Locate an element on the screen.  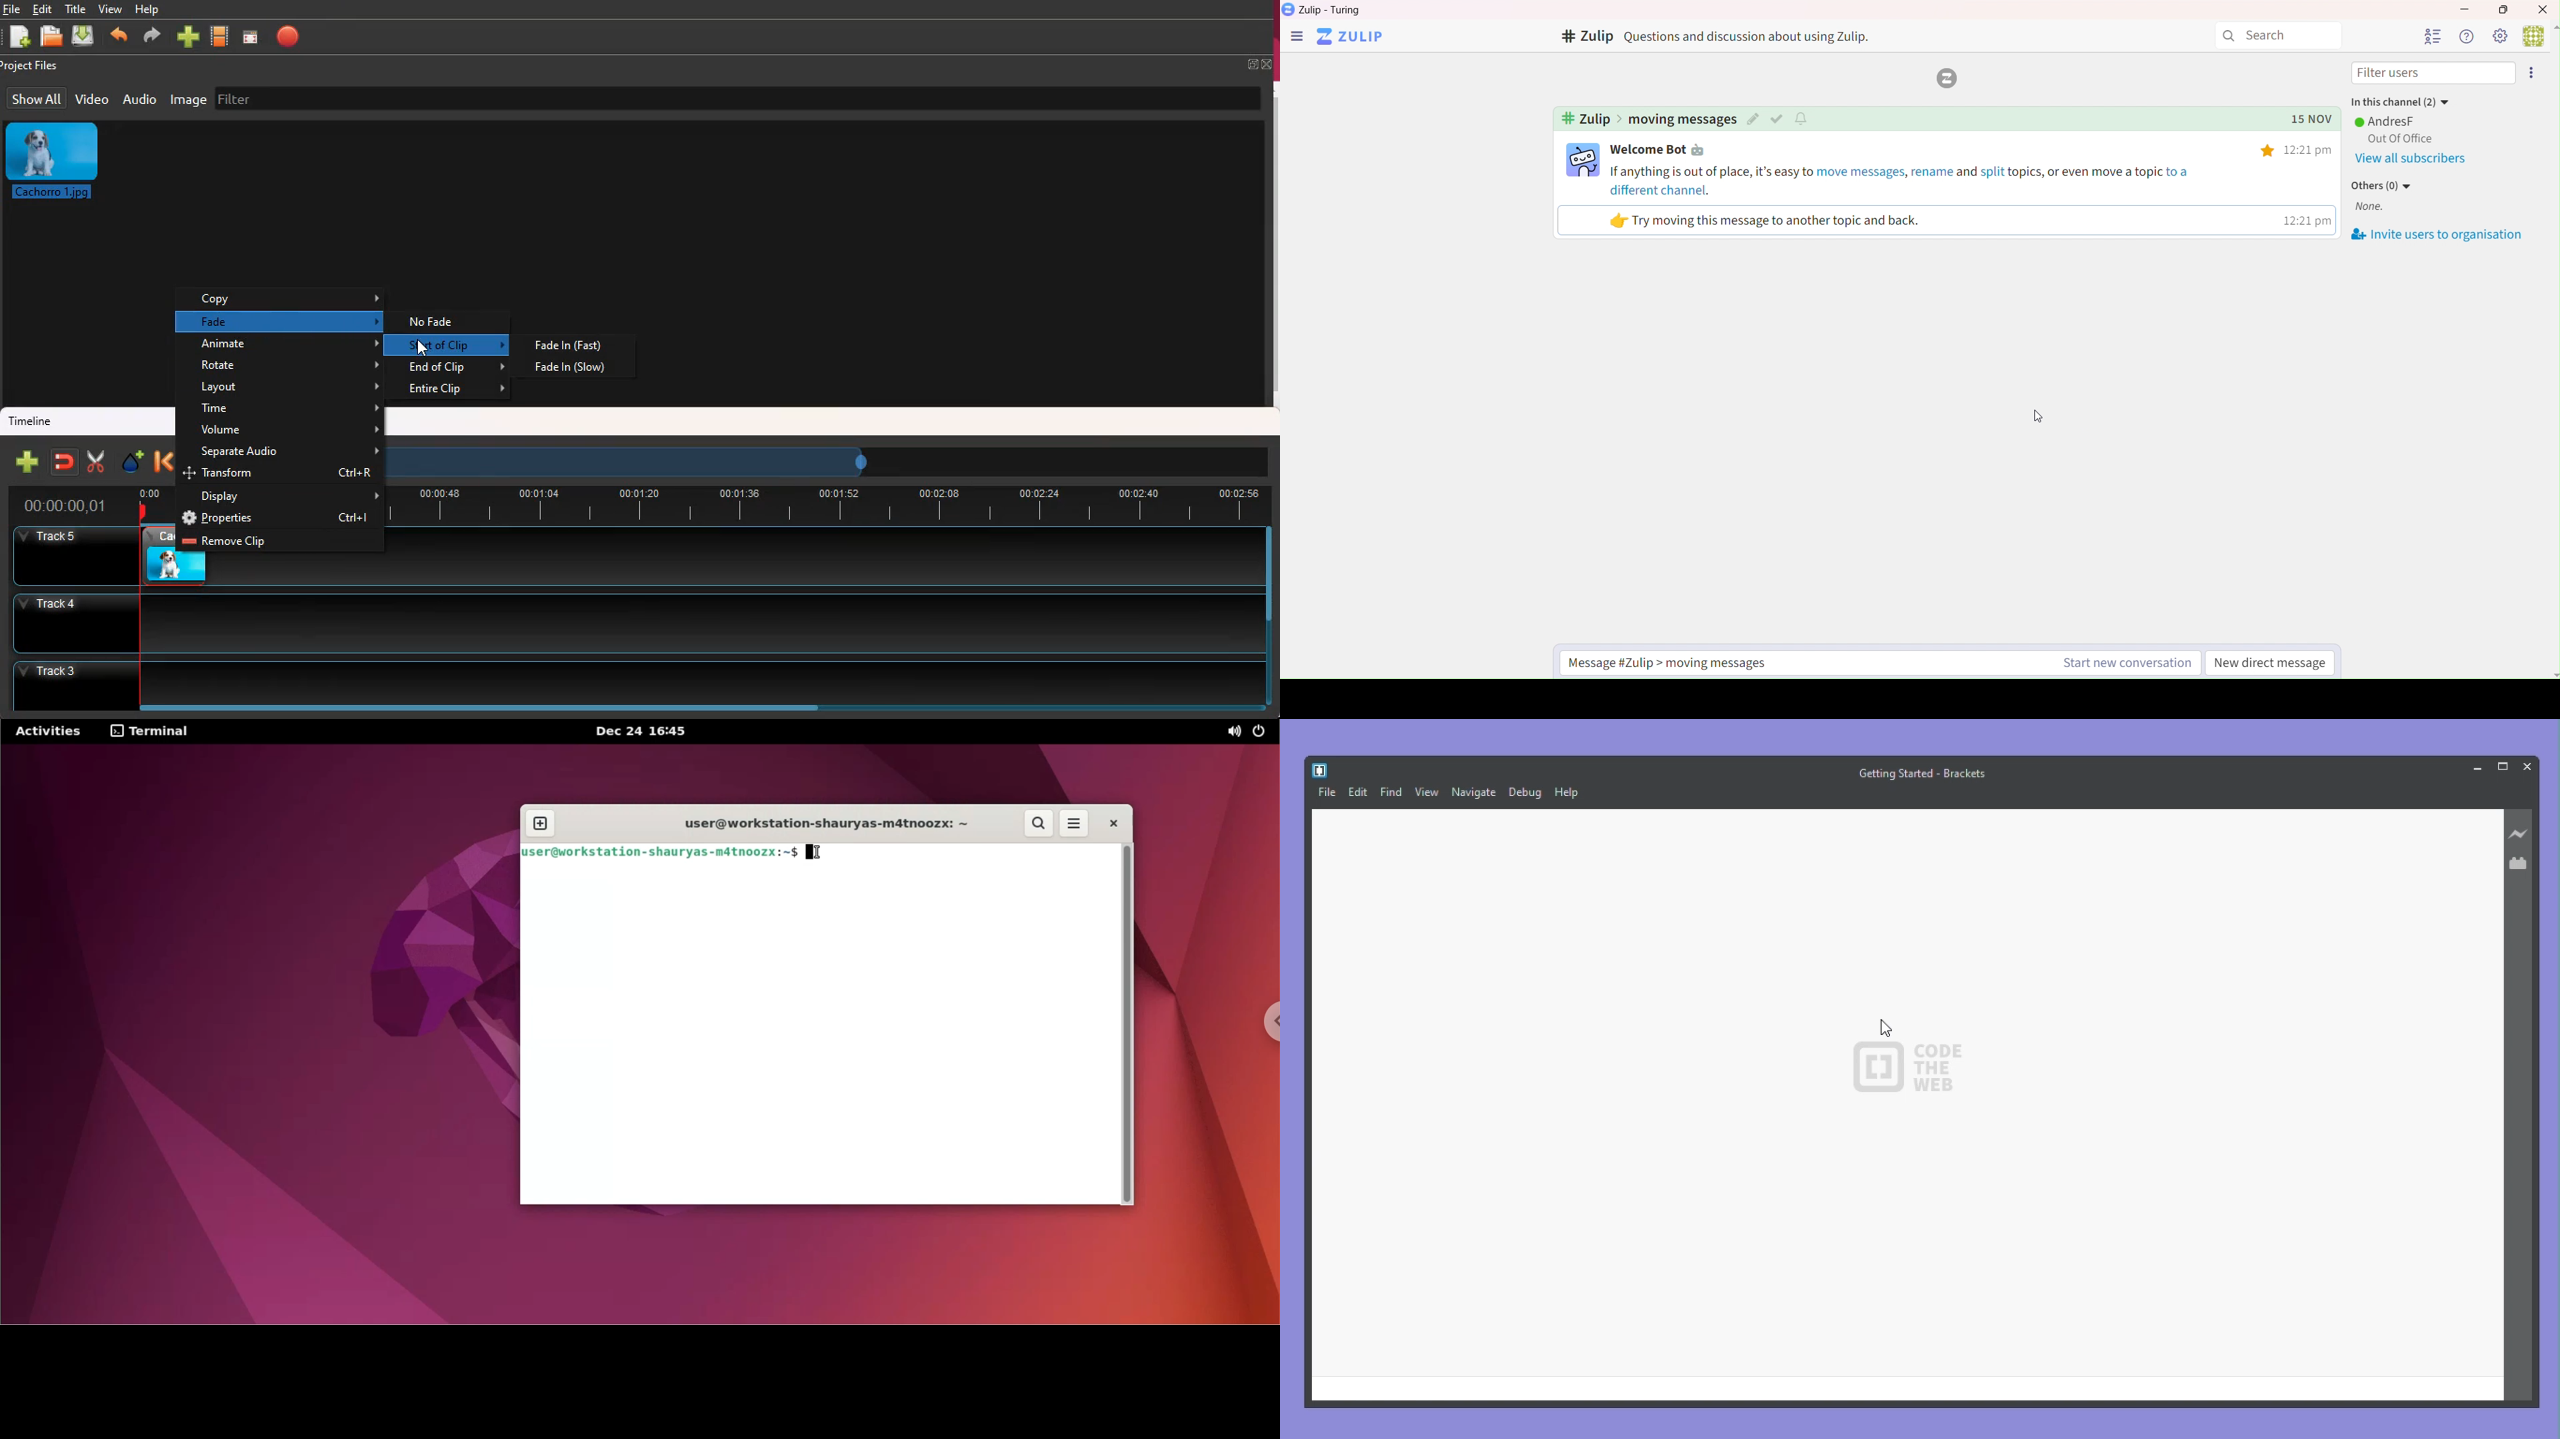
project files is located at coordinates (37, 66).